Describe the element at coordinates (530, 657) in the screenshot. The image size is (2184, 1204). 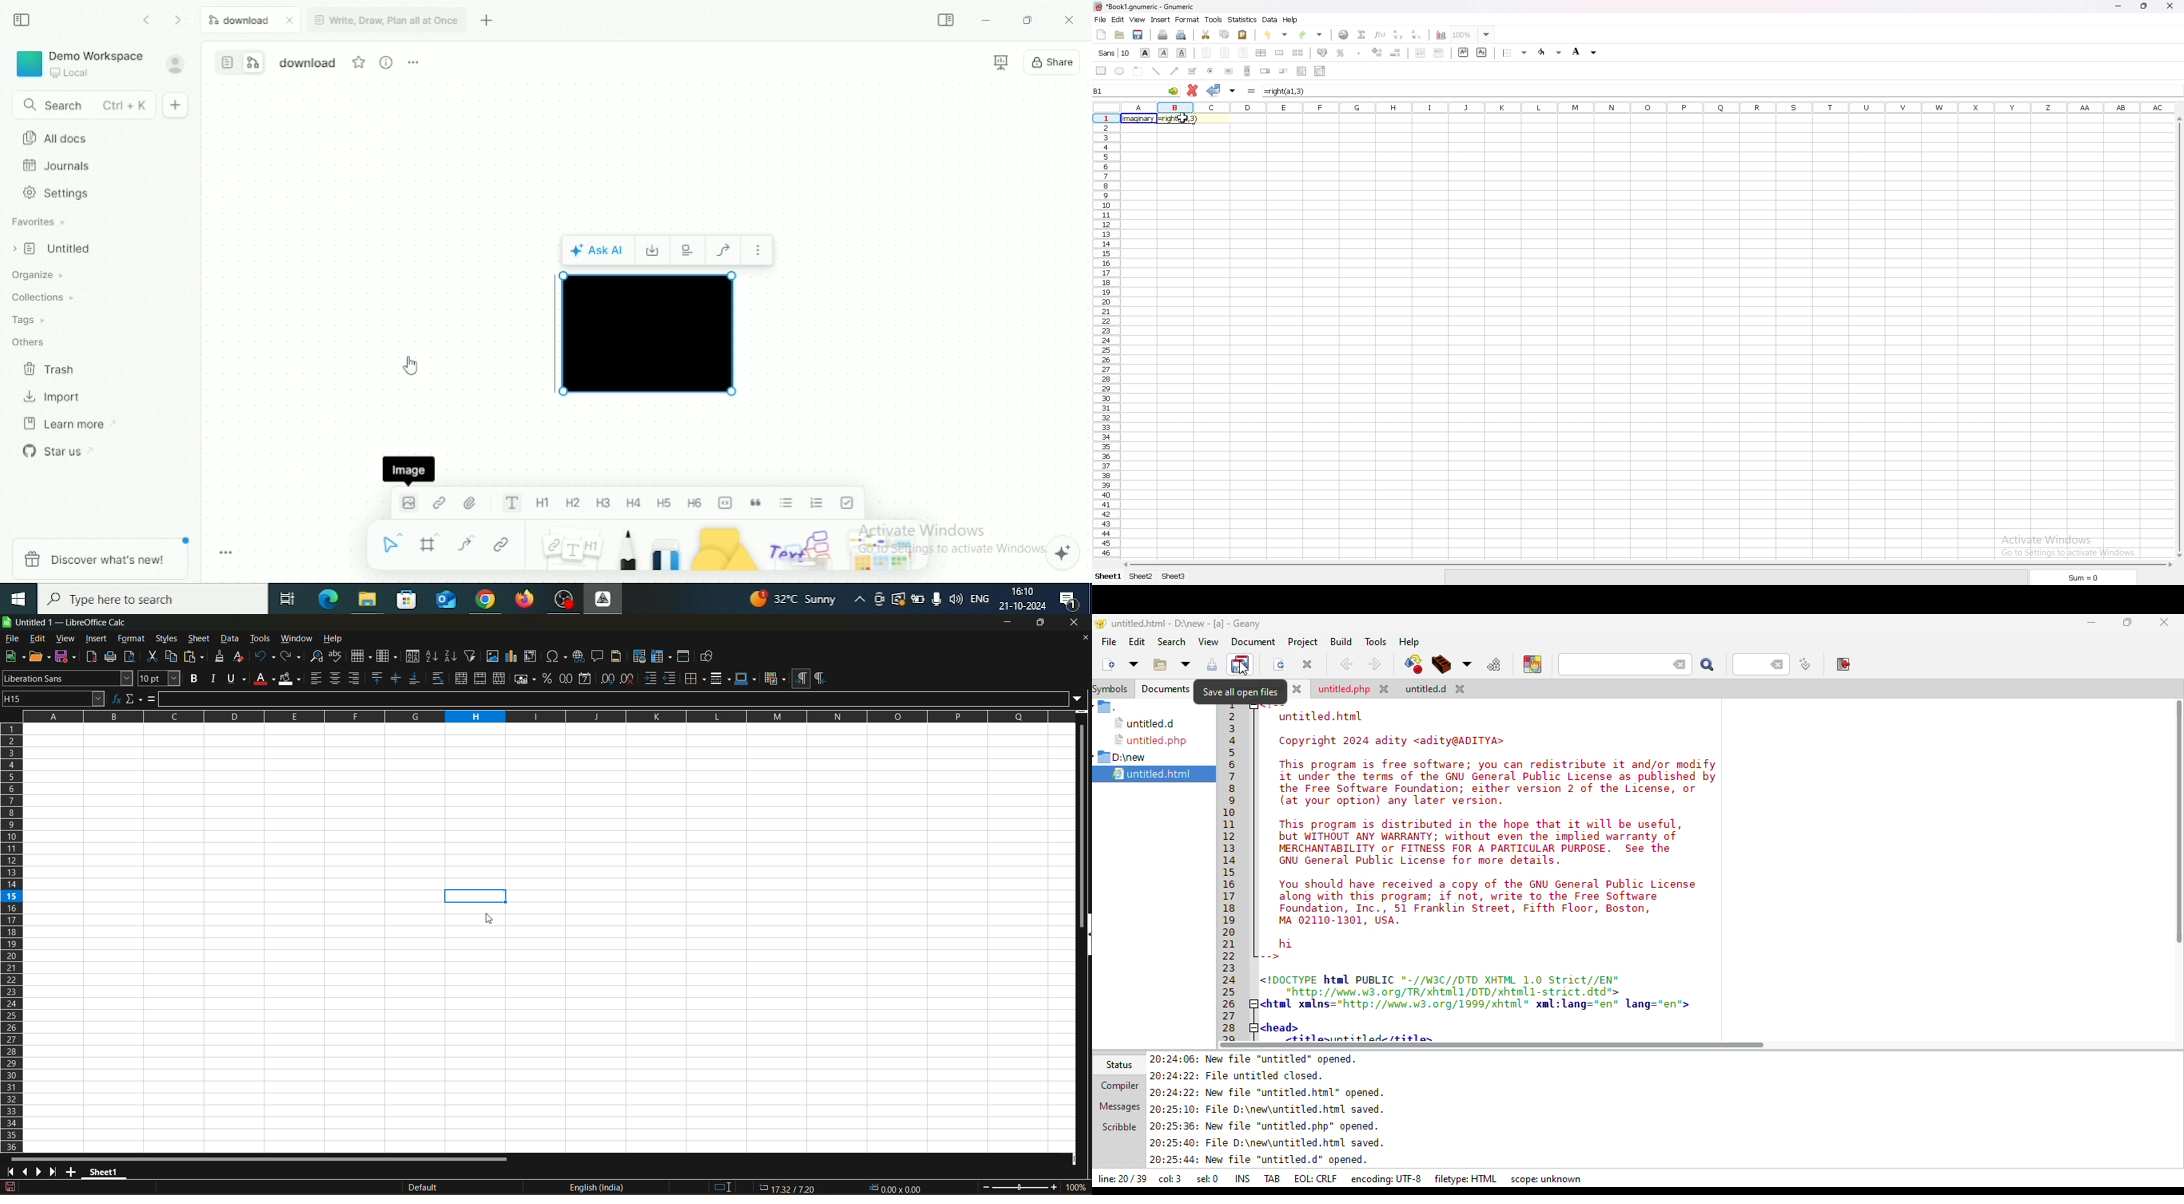
I see `insert or edit pivot table` at that location.